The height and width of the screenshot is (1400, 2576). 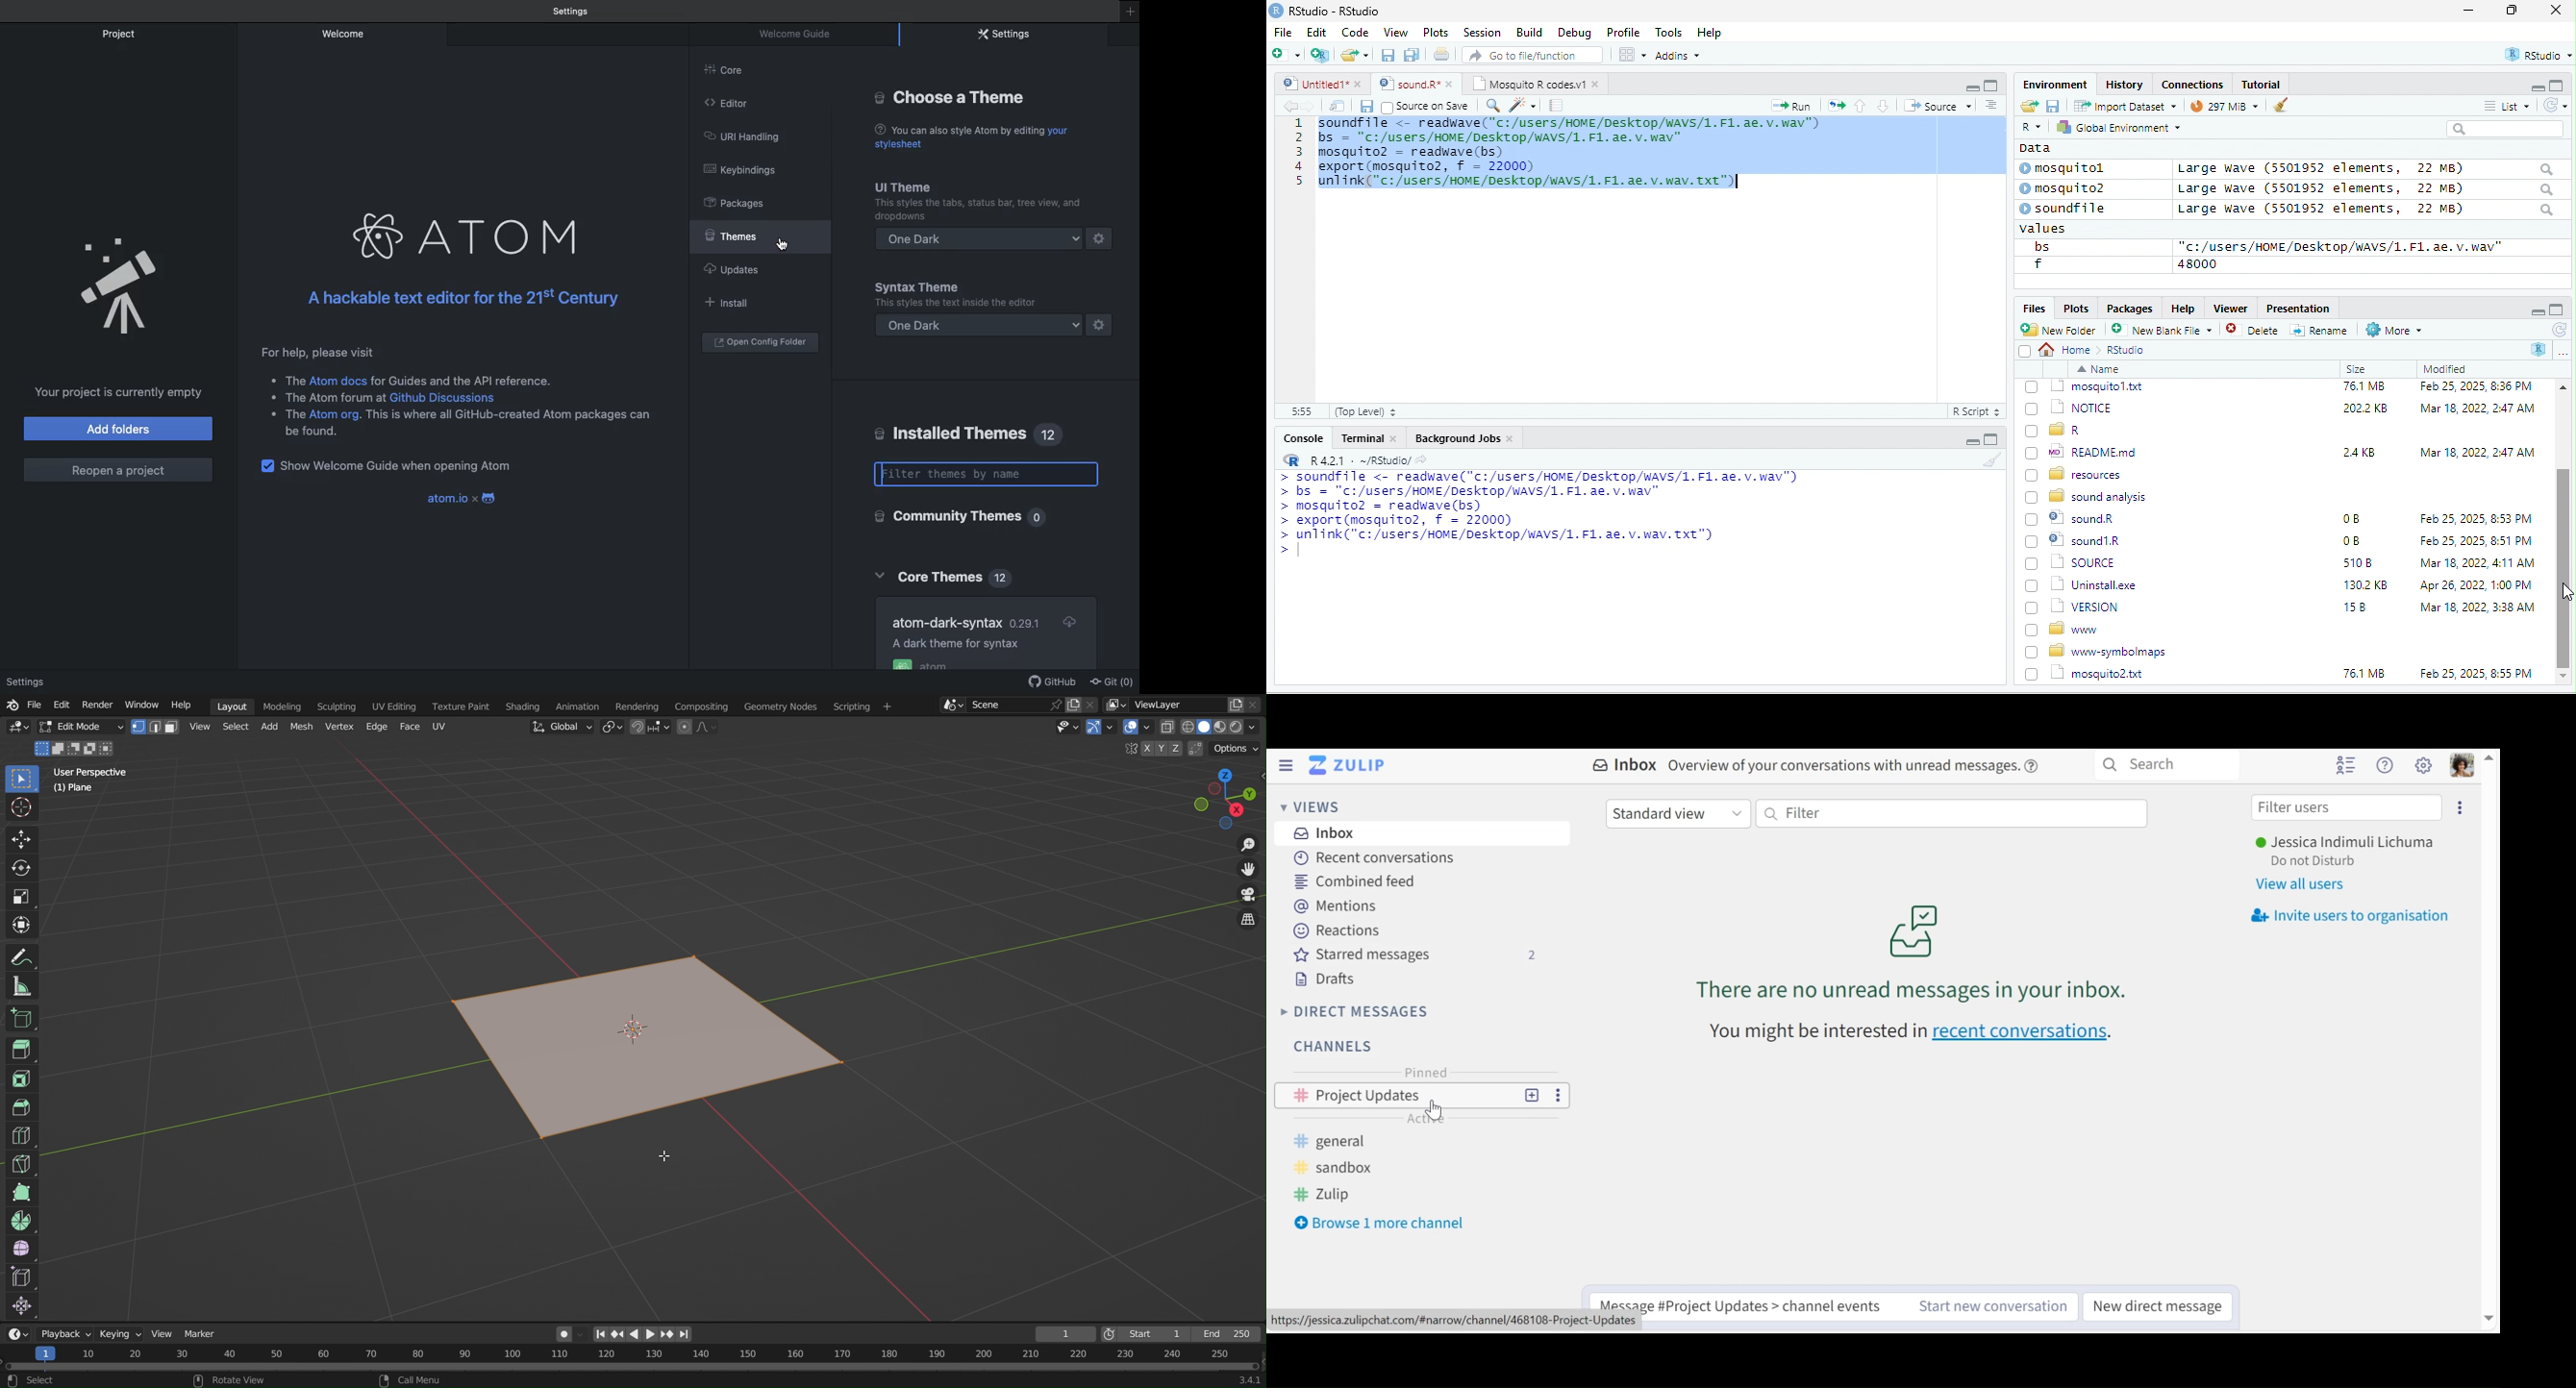 I want to click on Debug, so click(x=1574, y=32).